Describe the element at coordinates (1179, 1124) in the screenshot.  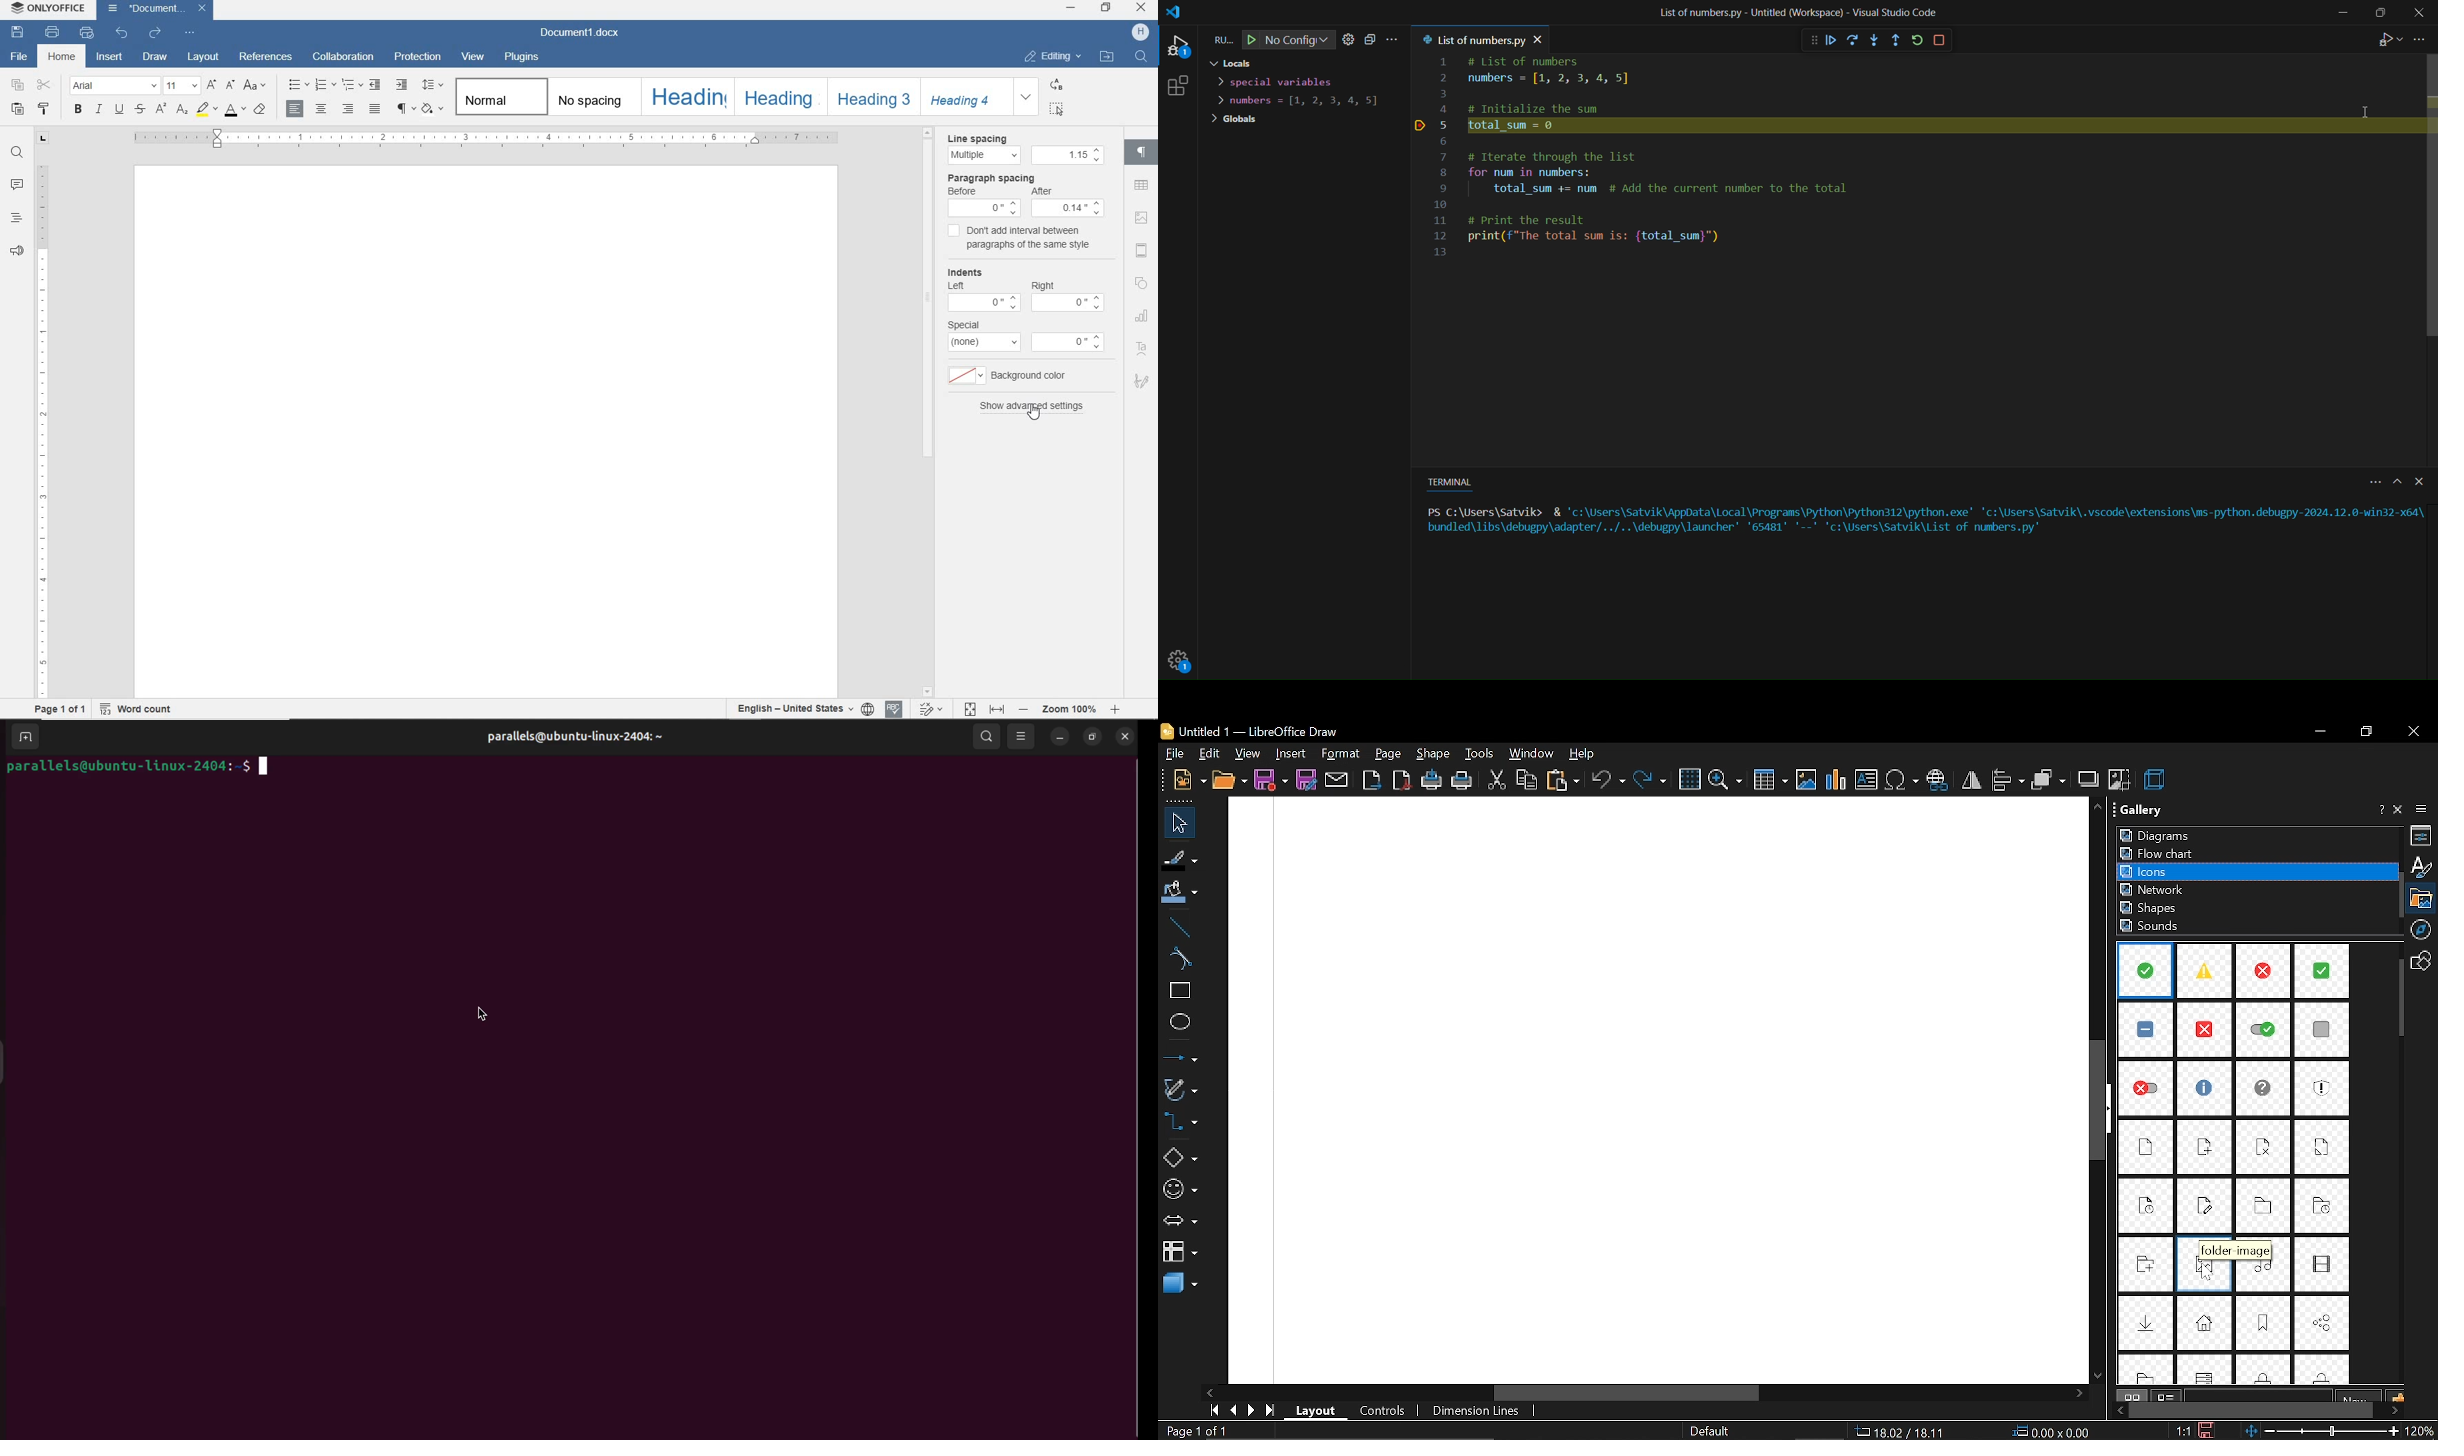
I see `connector` at that location.